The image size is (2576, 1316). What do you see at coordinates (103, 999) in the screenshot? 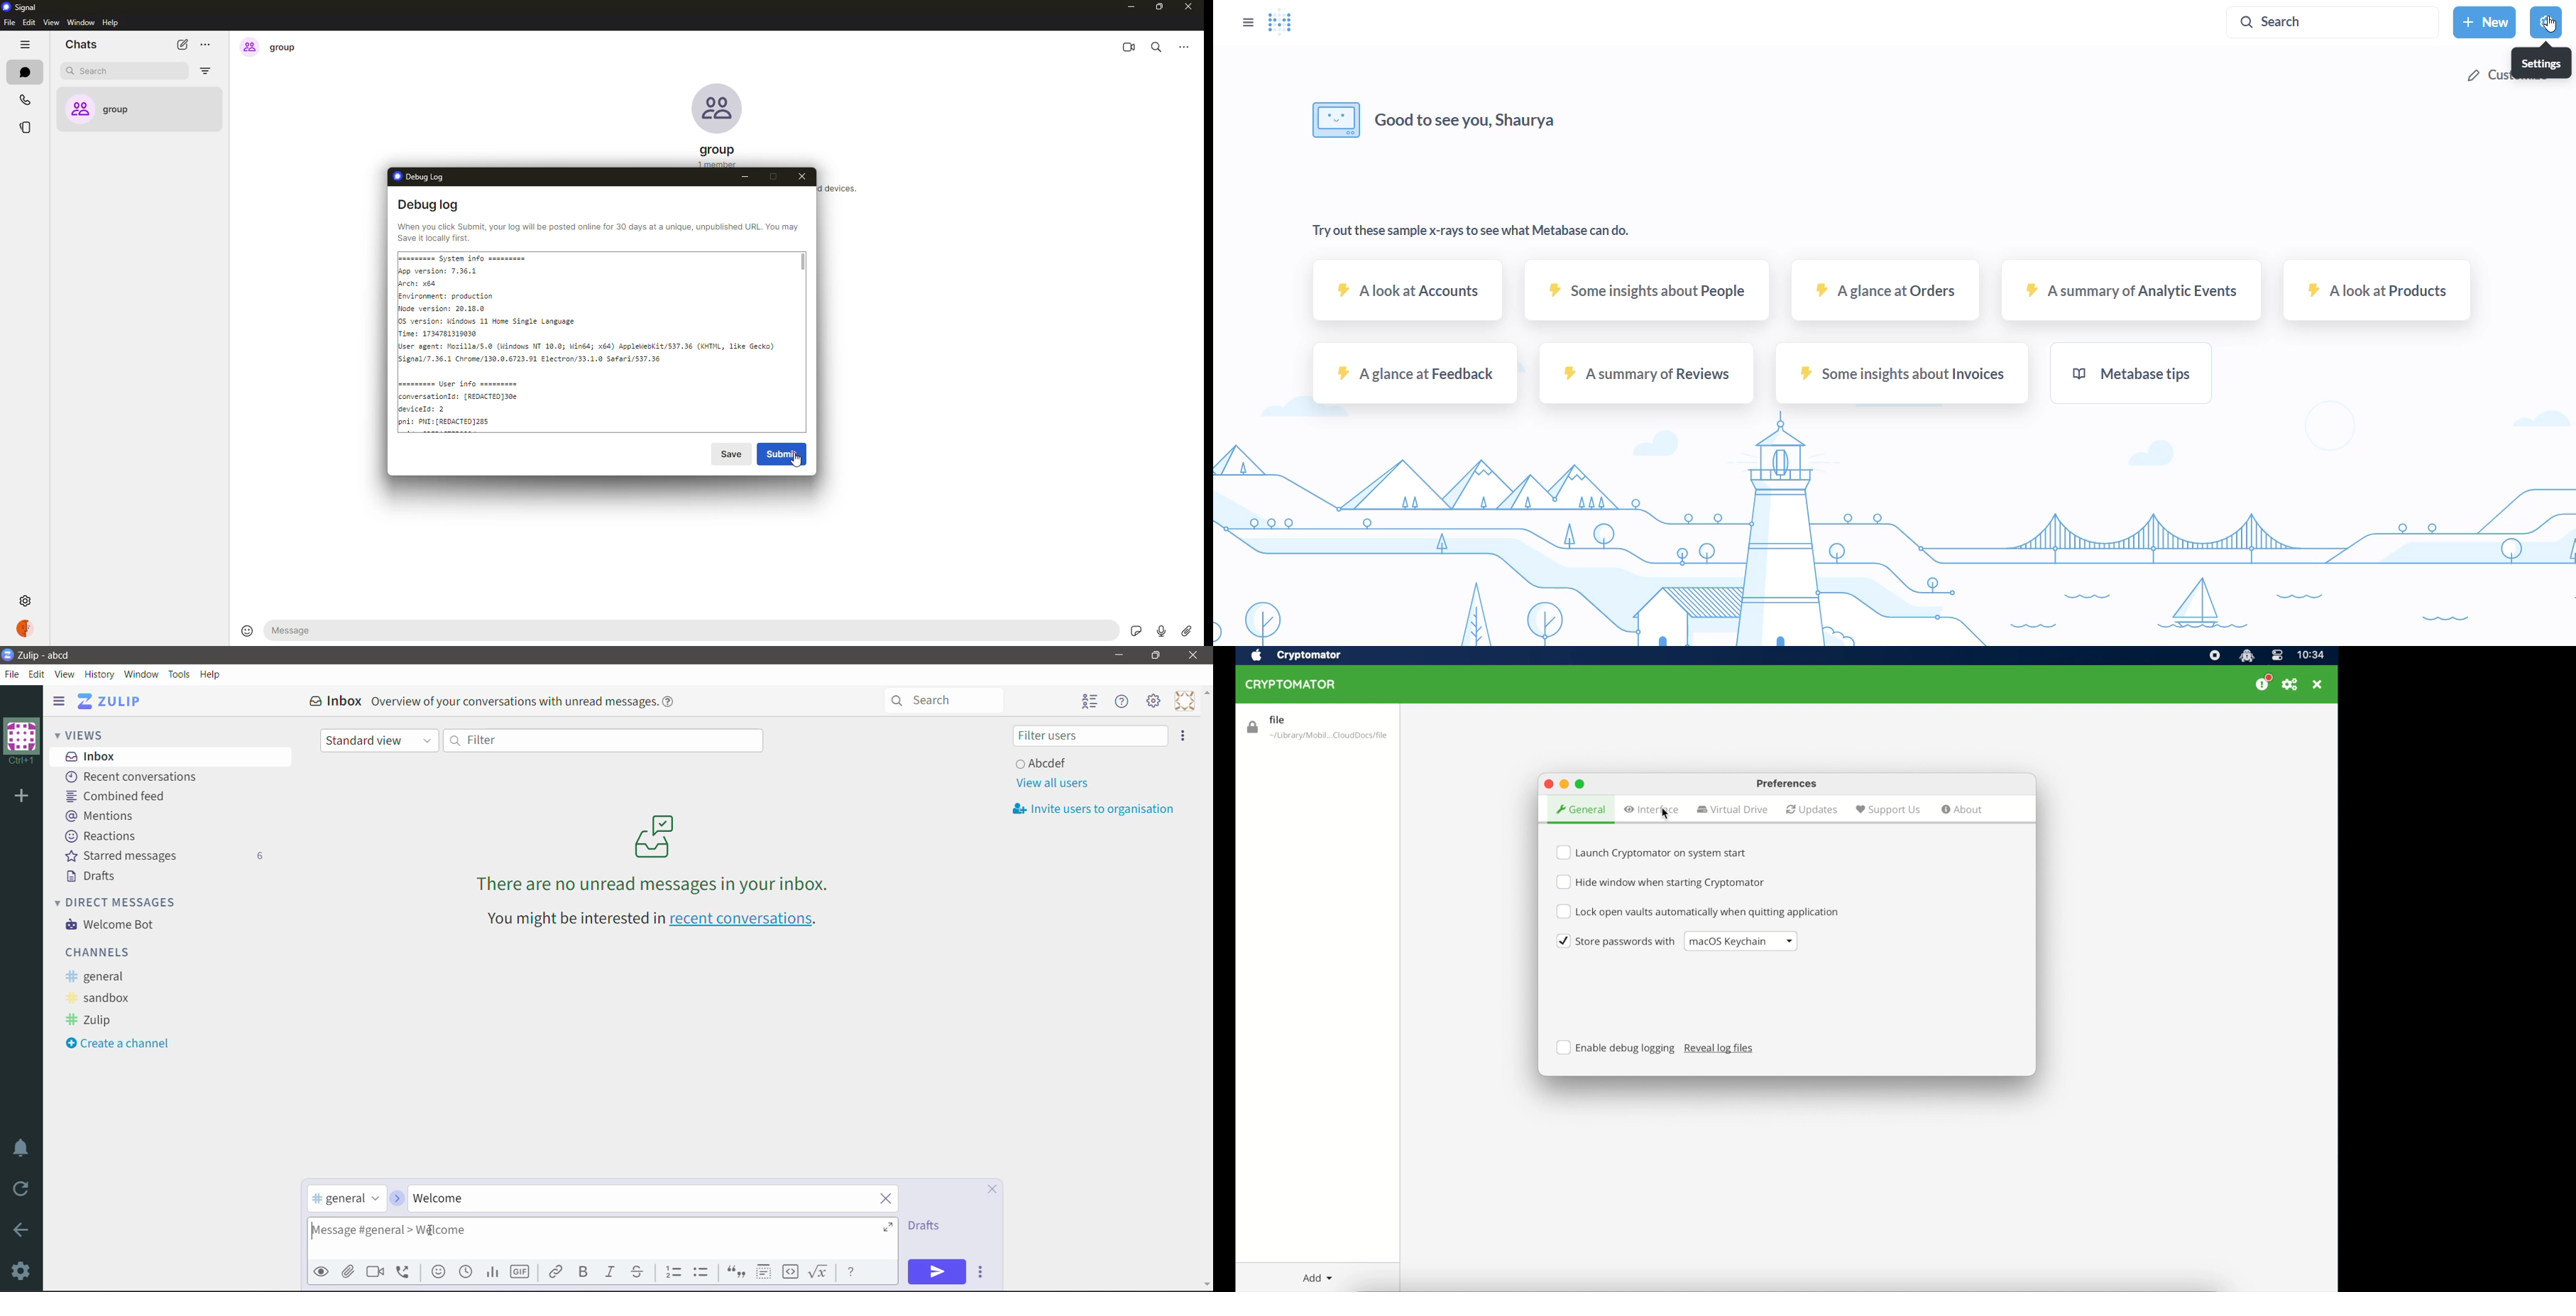
I see `sandbox` at bounding box center [103, 999].